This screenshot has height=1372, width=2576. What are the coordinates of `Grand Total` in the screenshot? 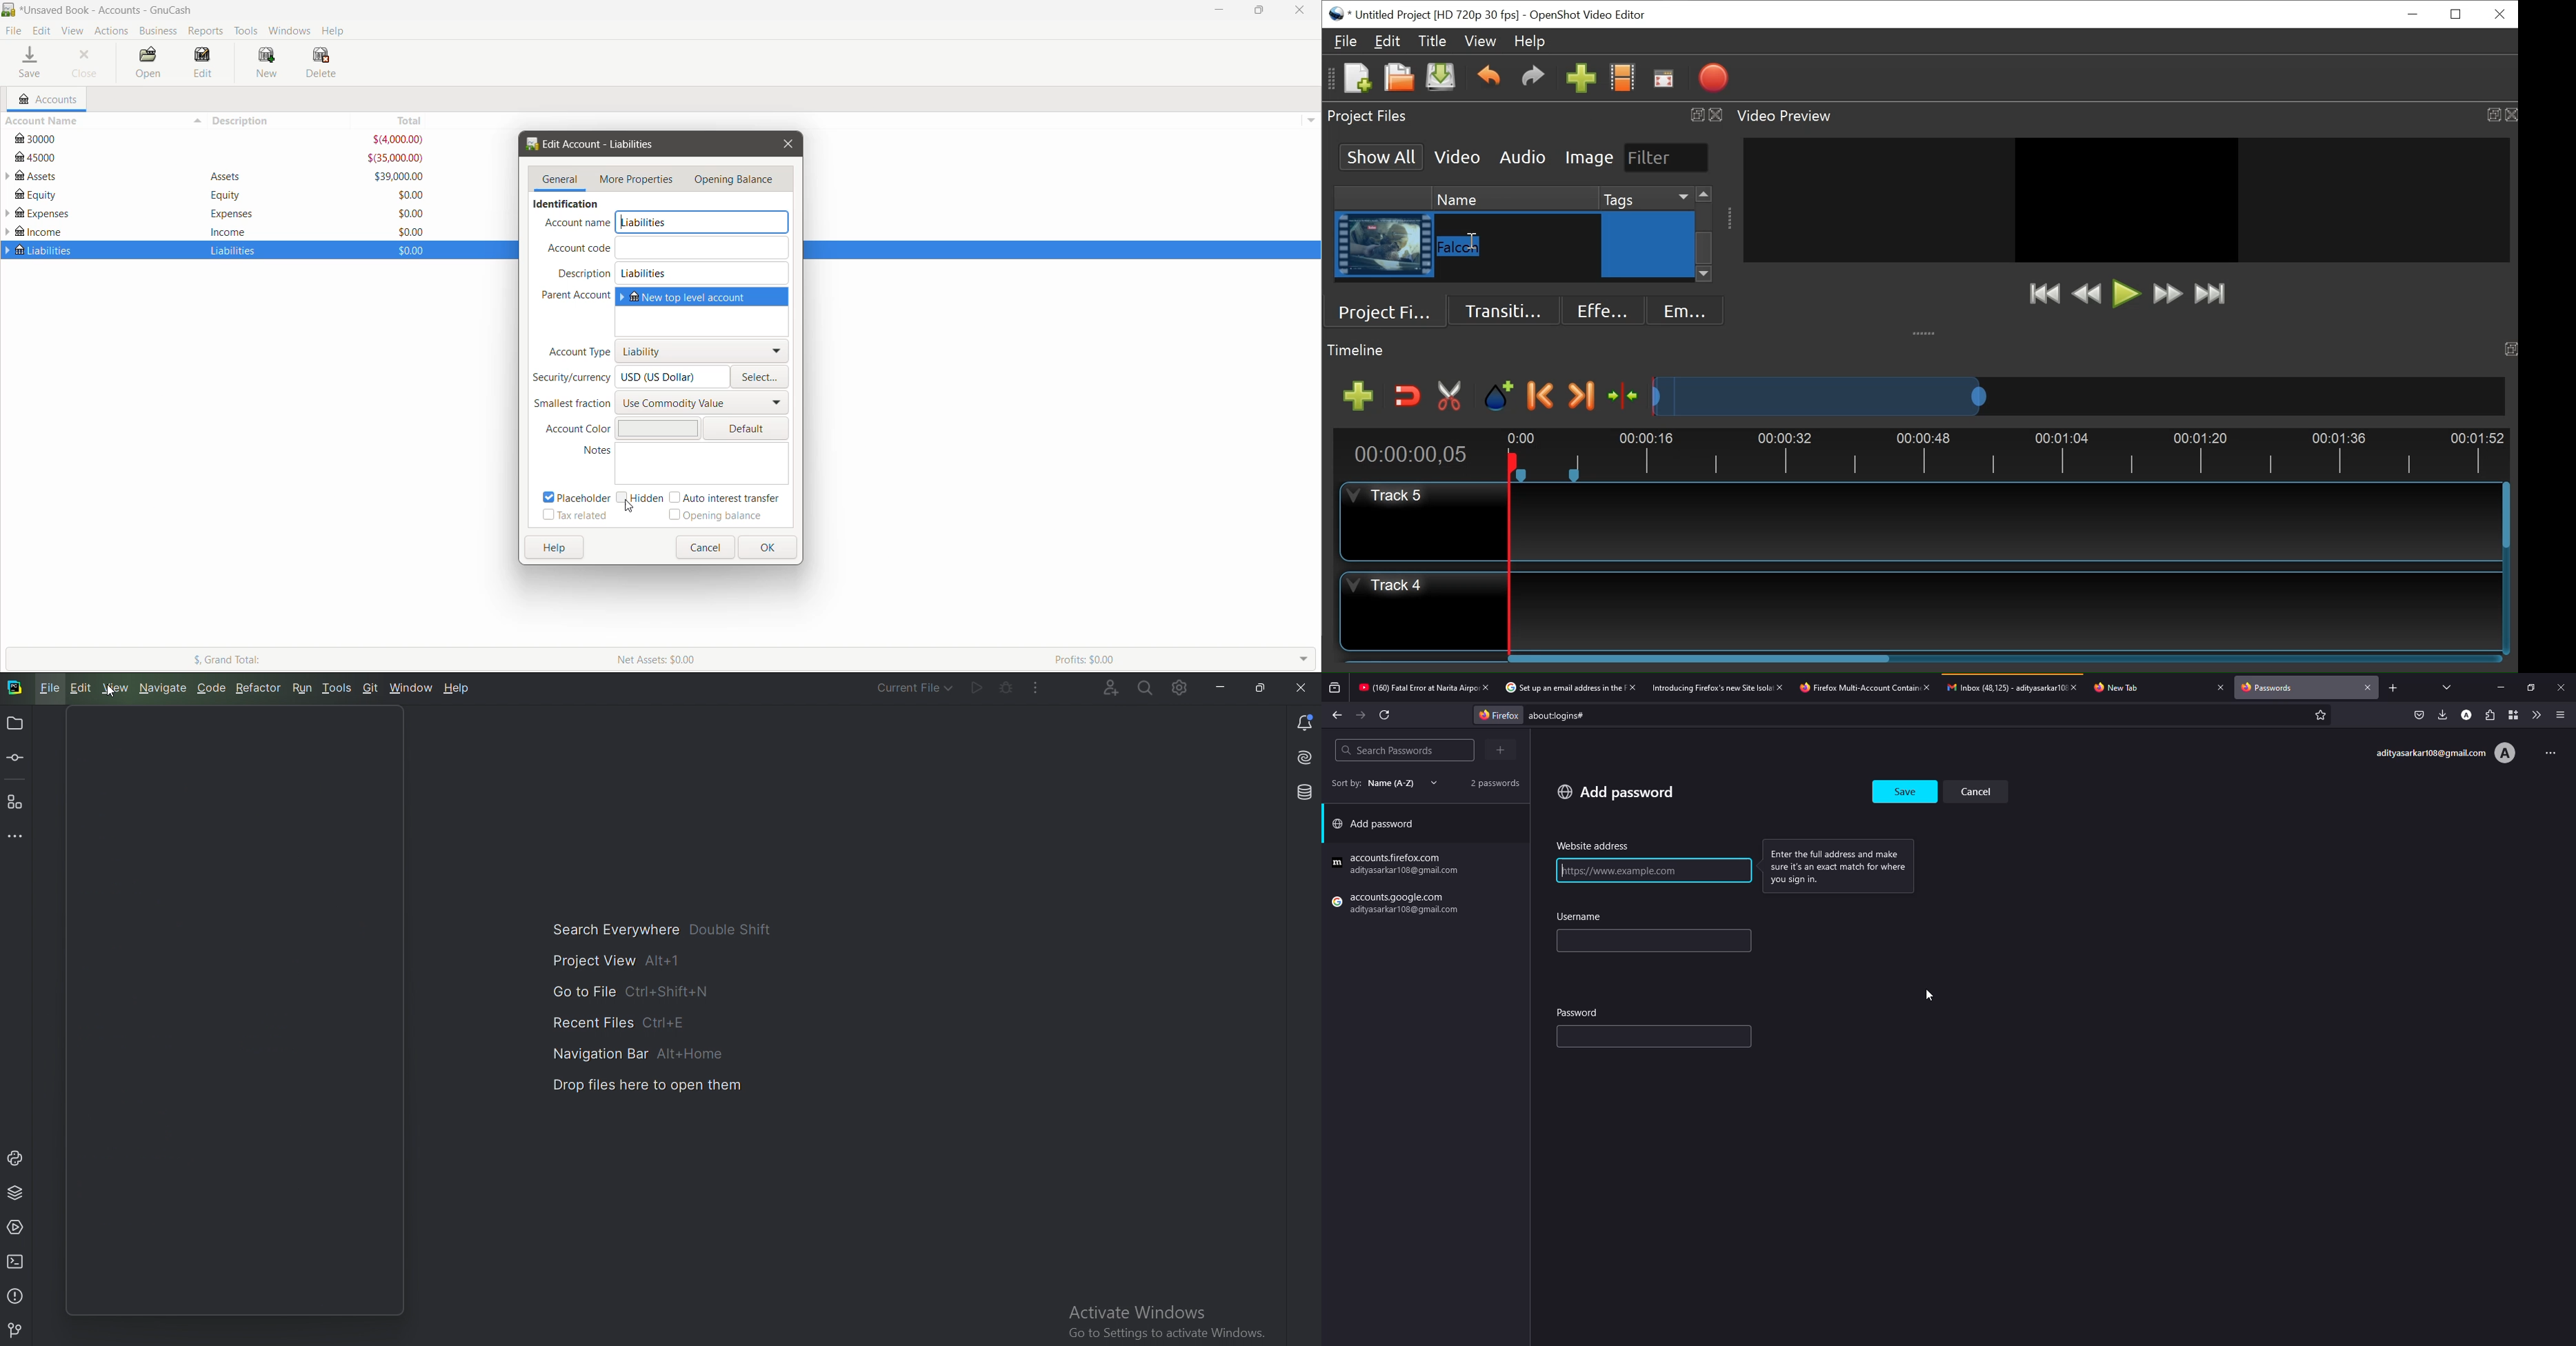 It's located at (299, 659).